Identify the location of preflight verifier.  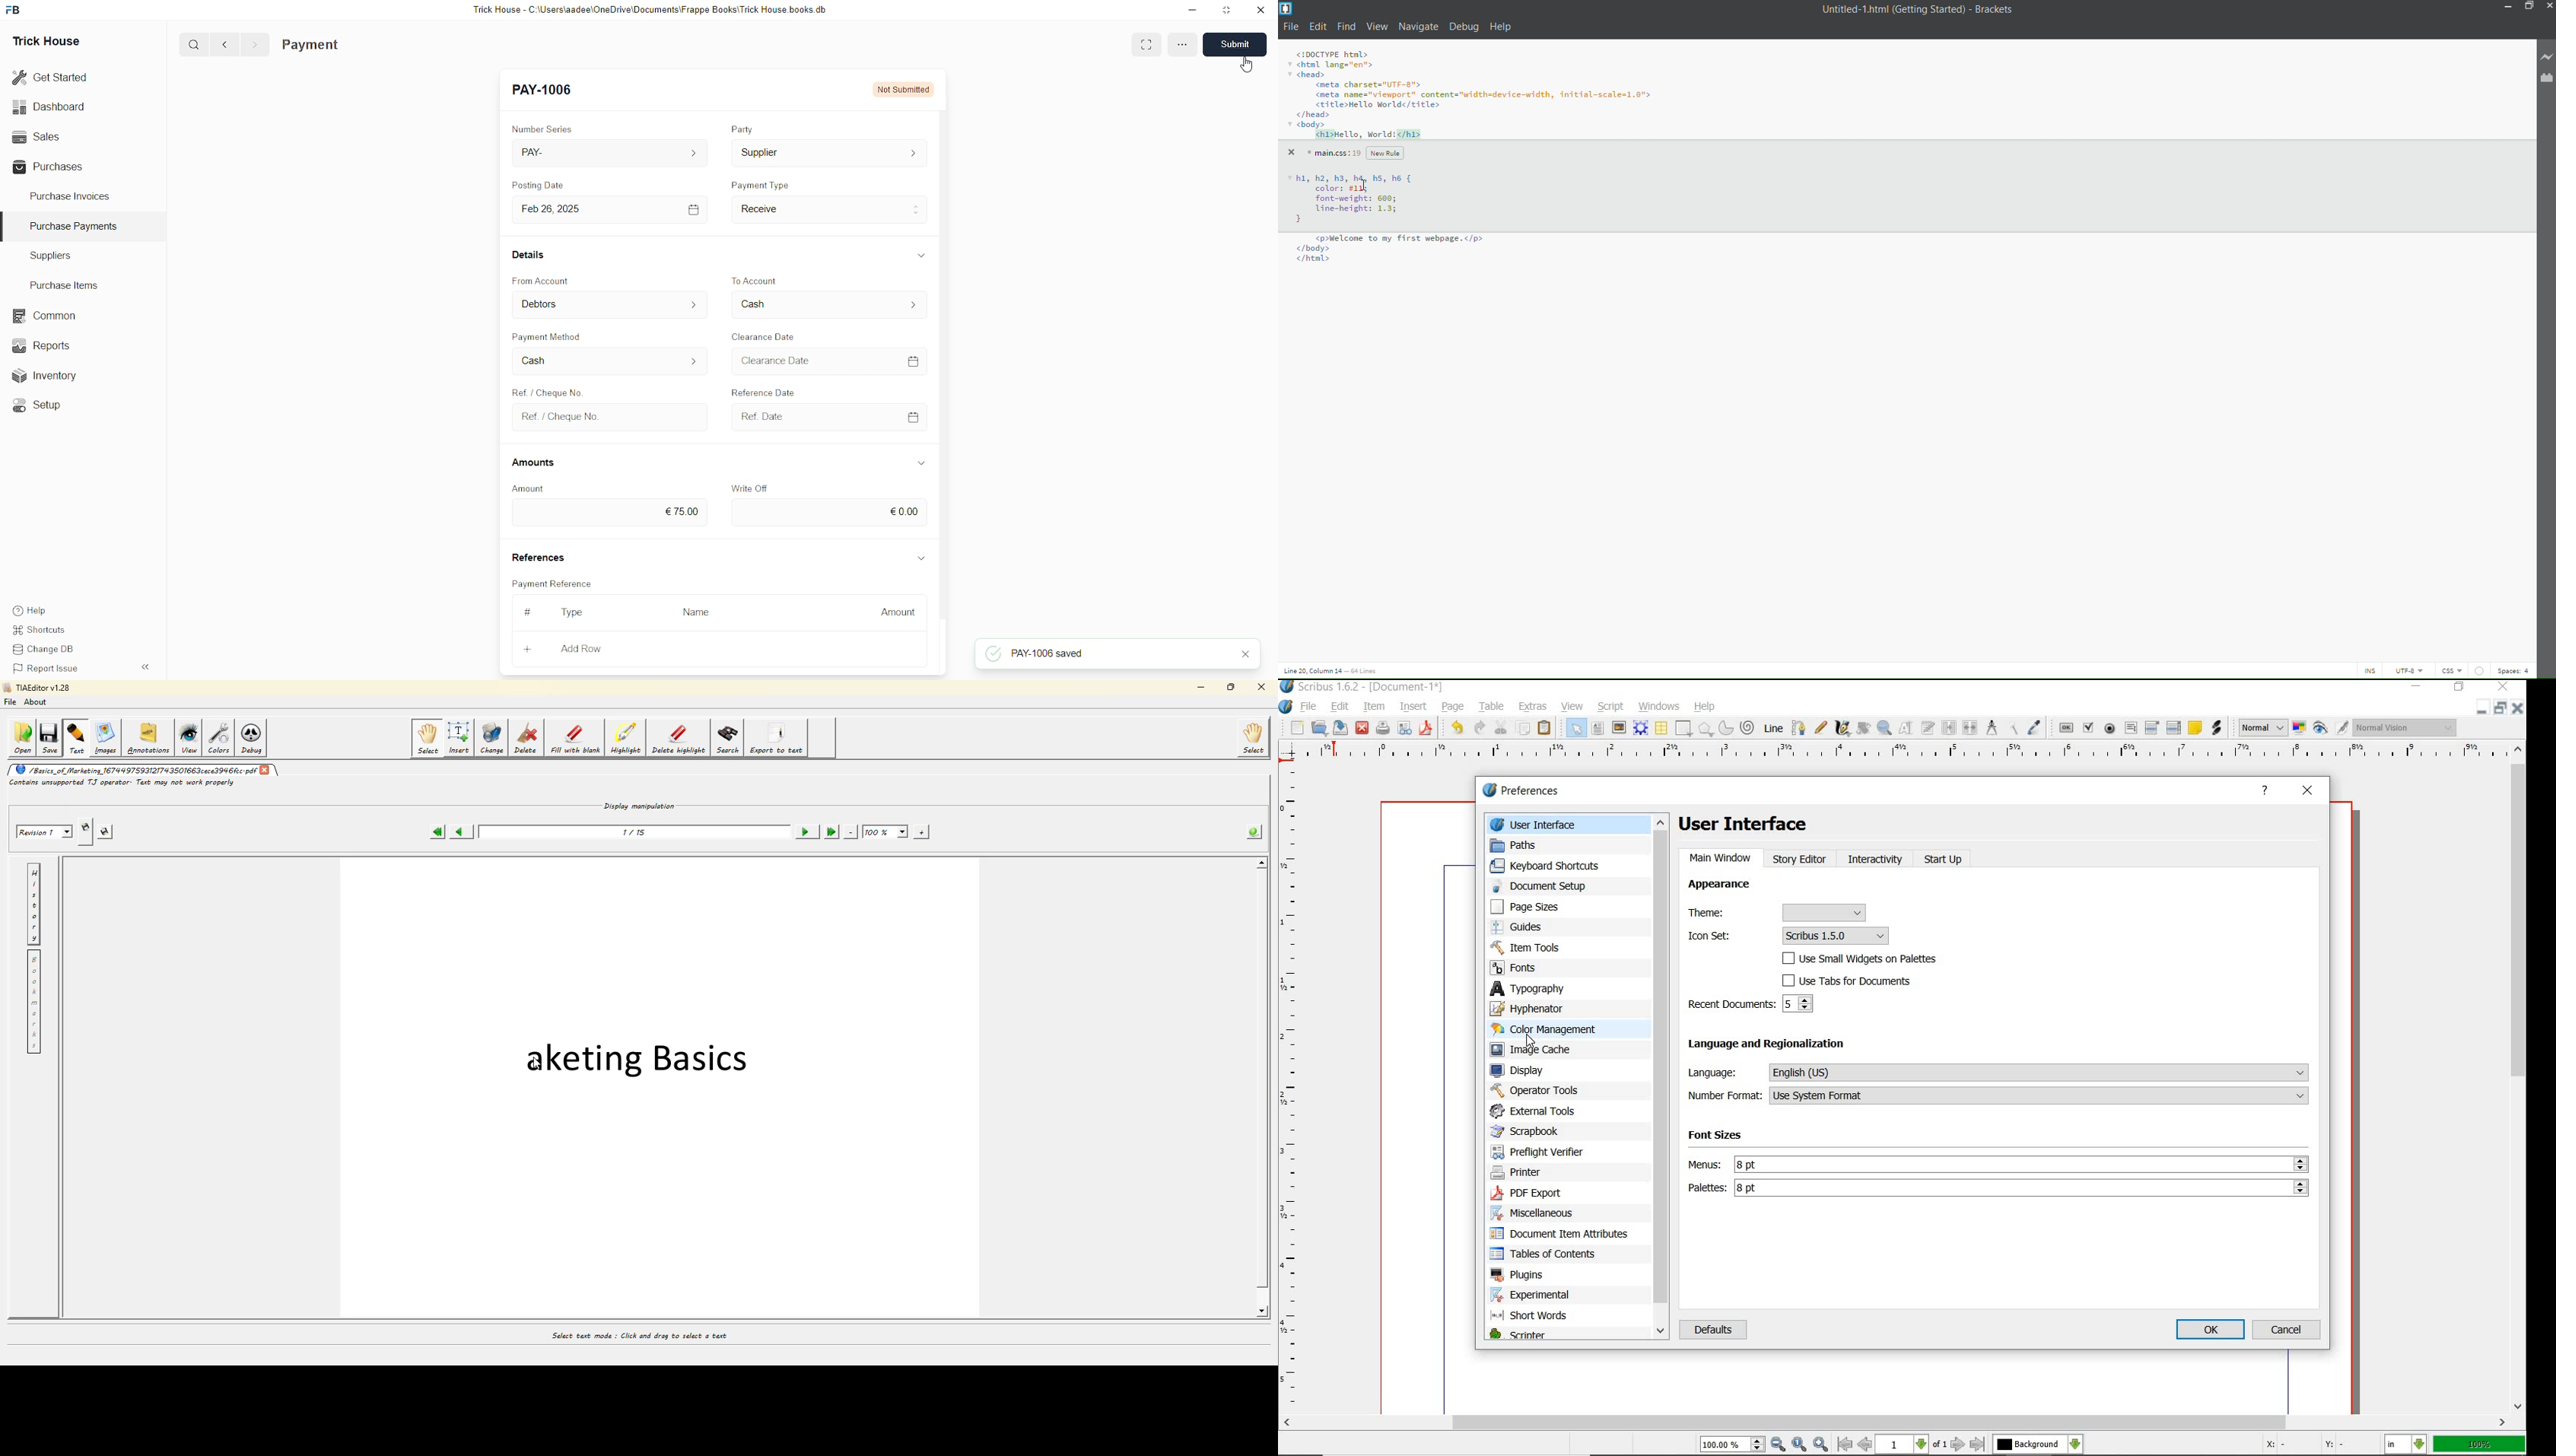
(1549, 1151).